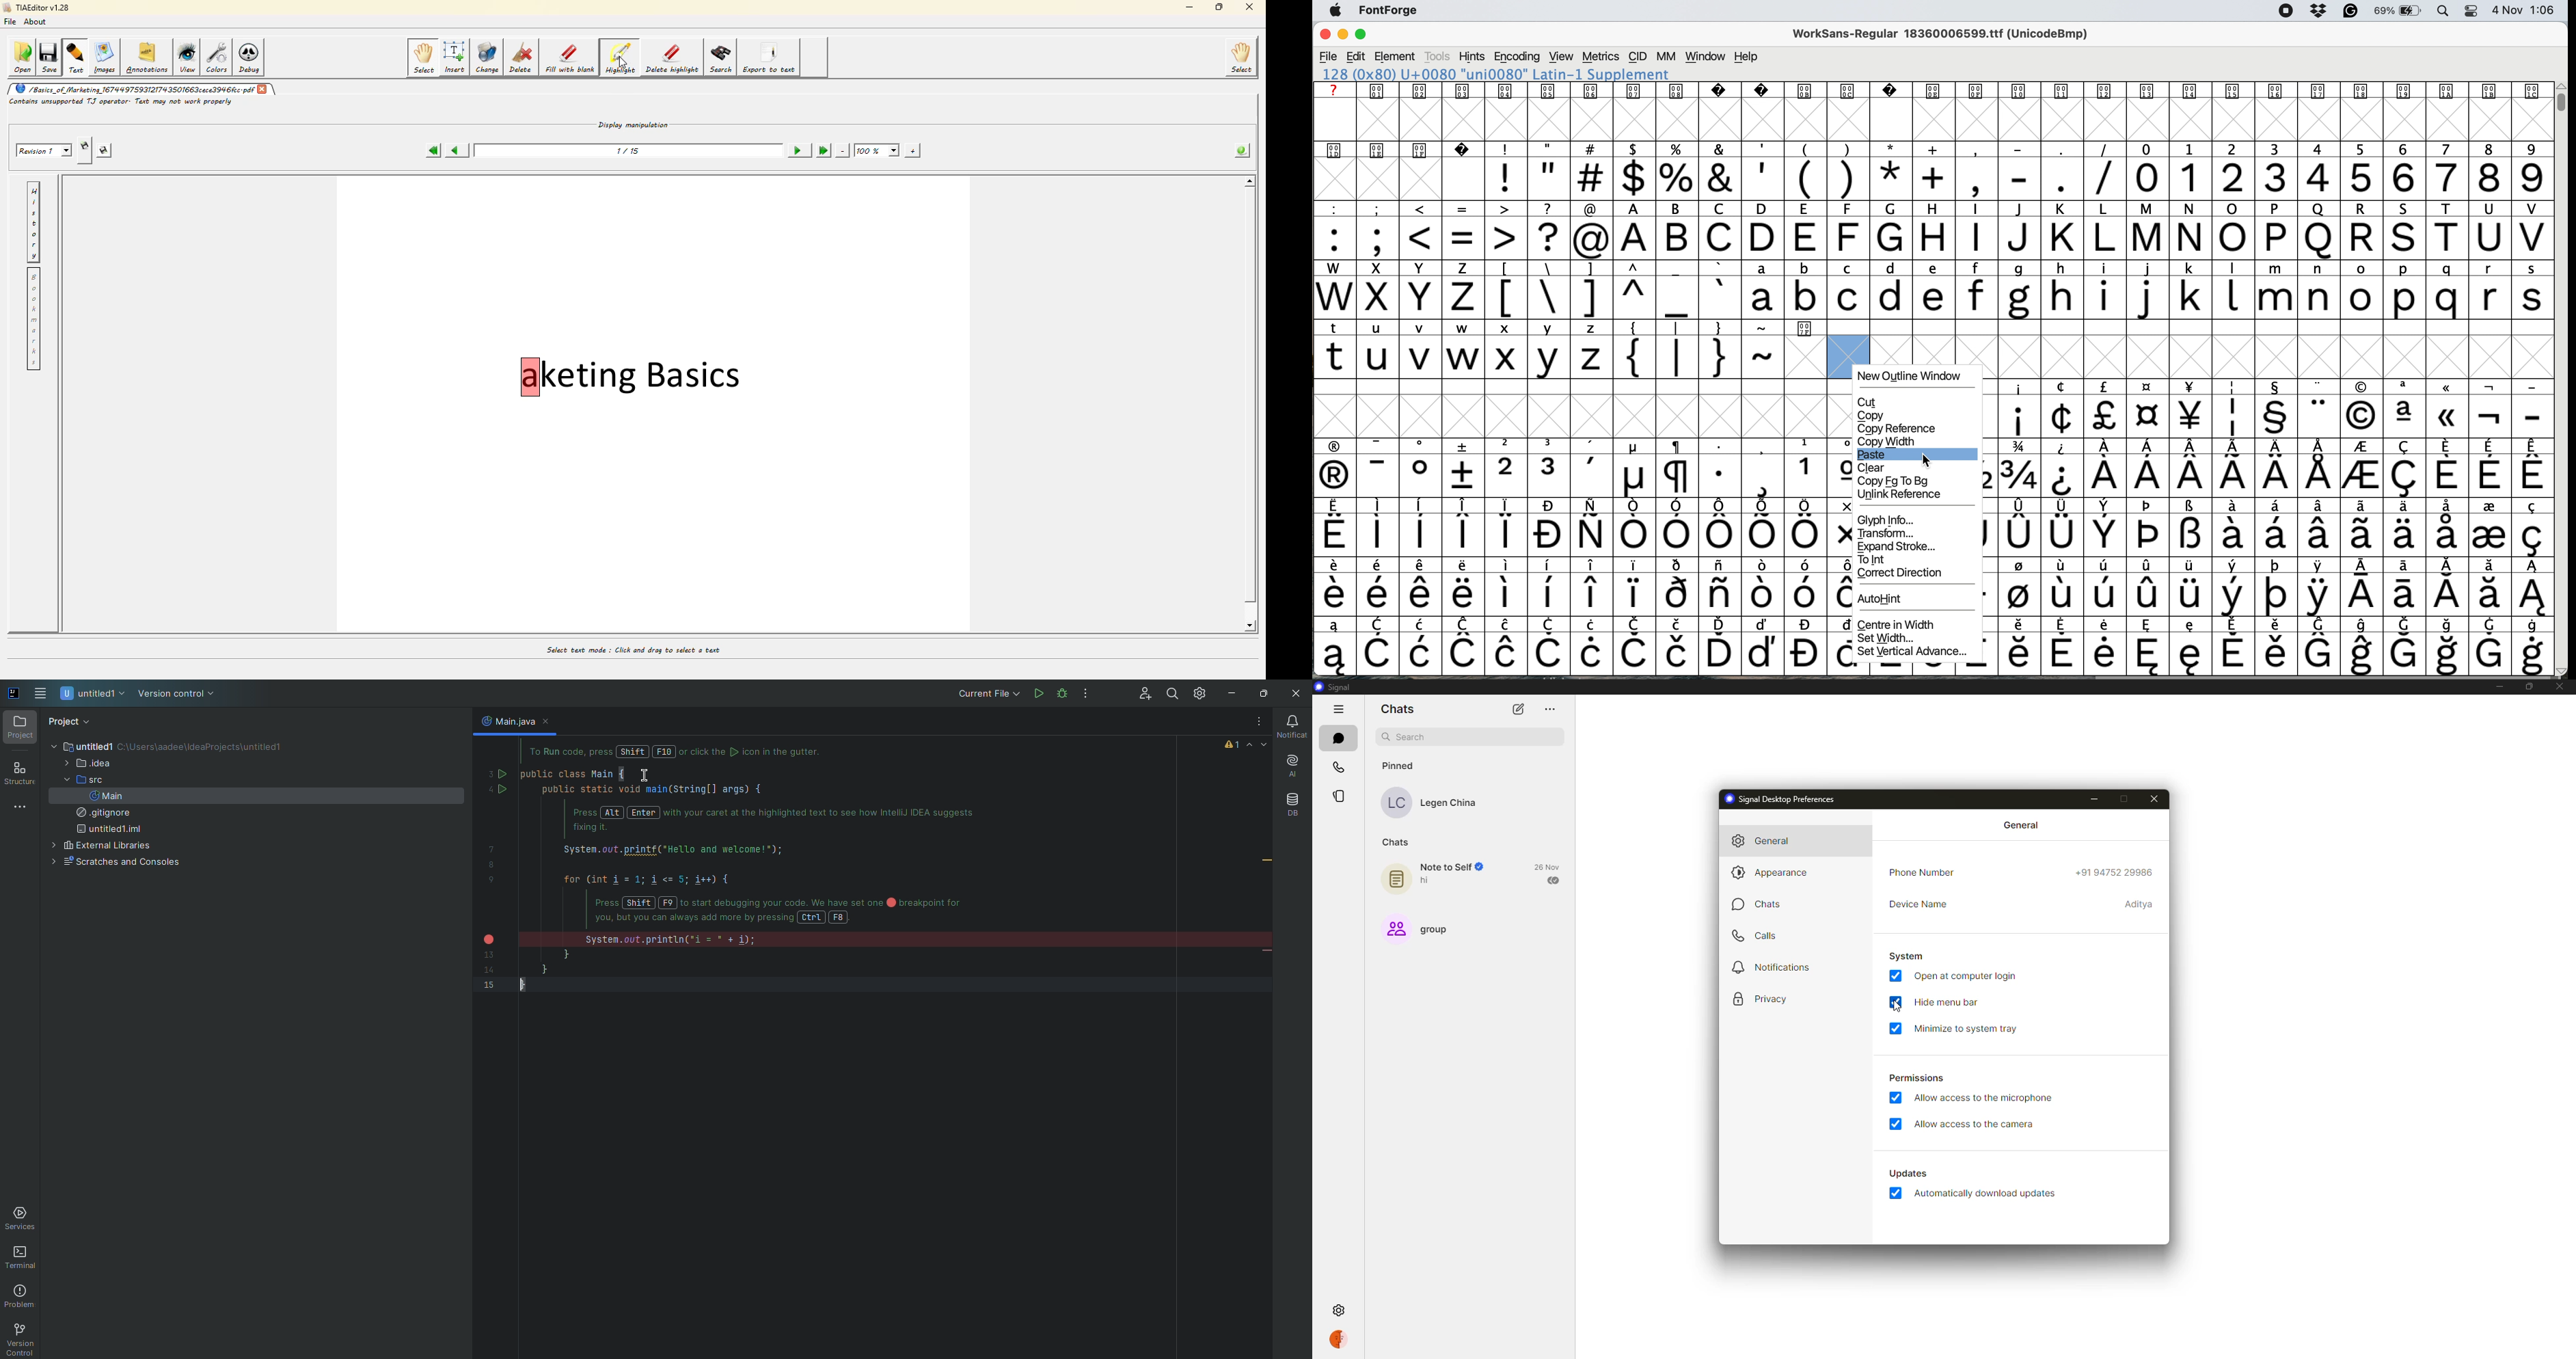 The width and height of the screenshot is (2576, 1372). I want to click on phone number, so click(1923, 872).